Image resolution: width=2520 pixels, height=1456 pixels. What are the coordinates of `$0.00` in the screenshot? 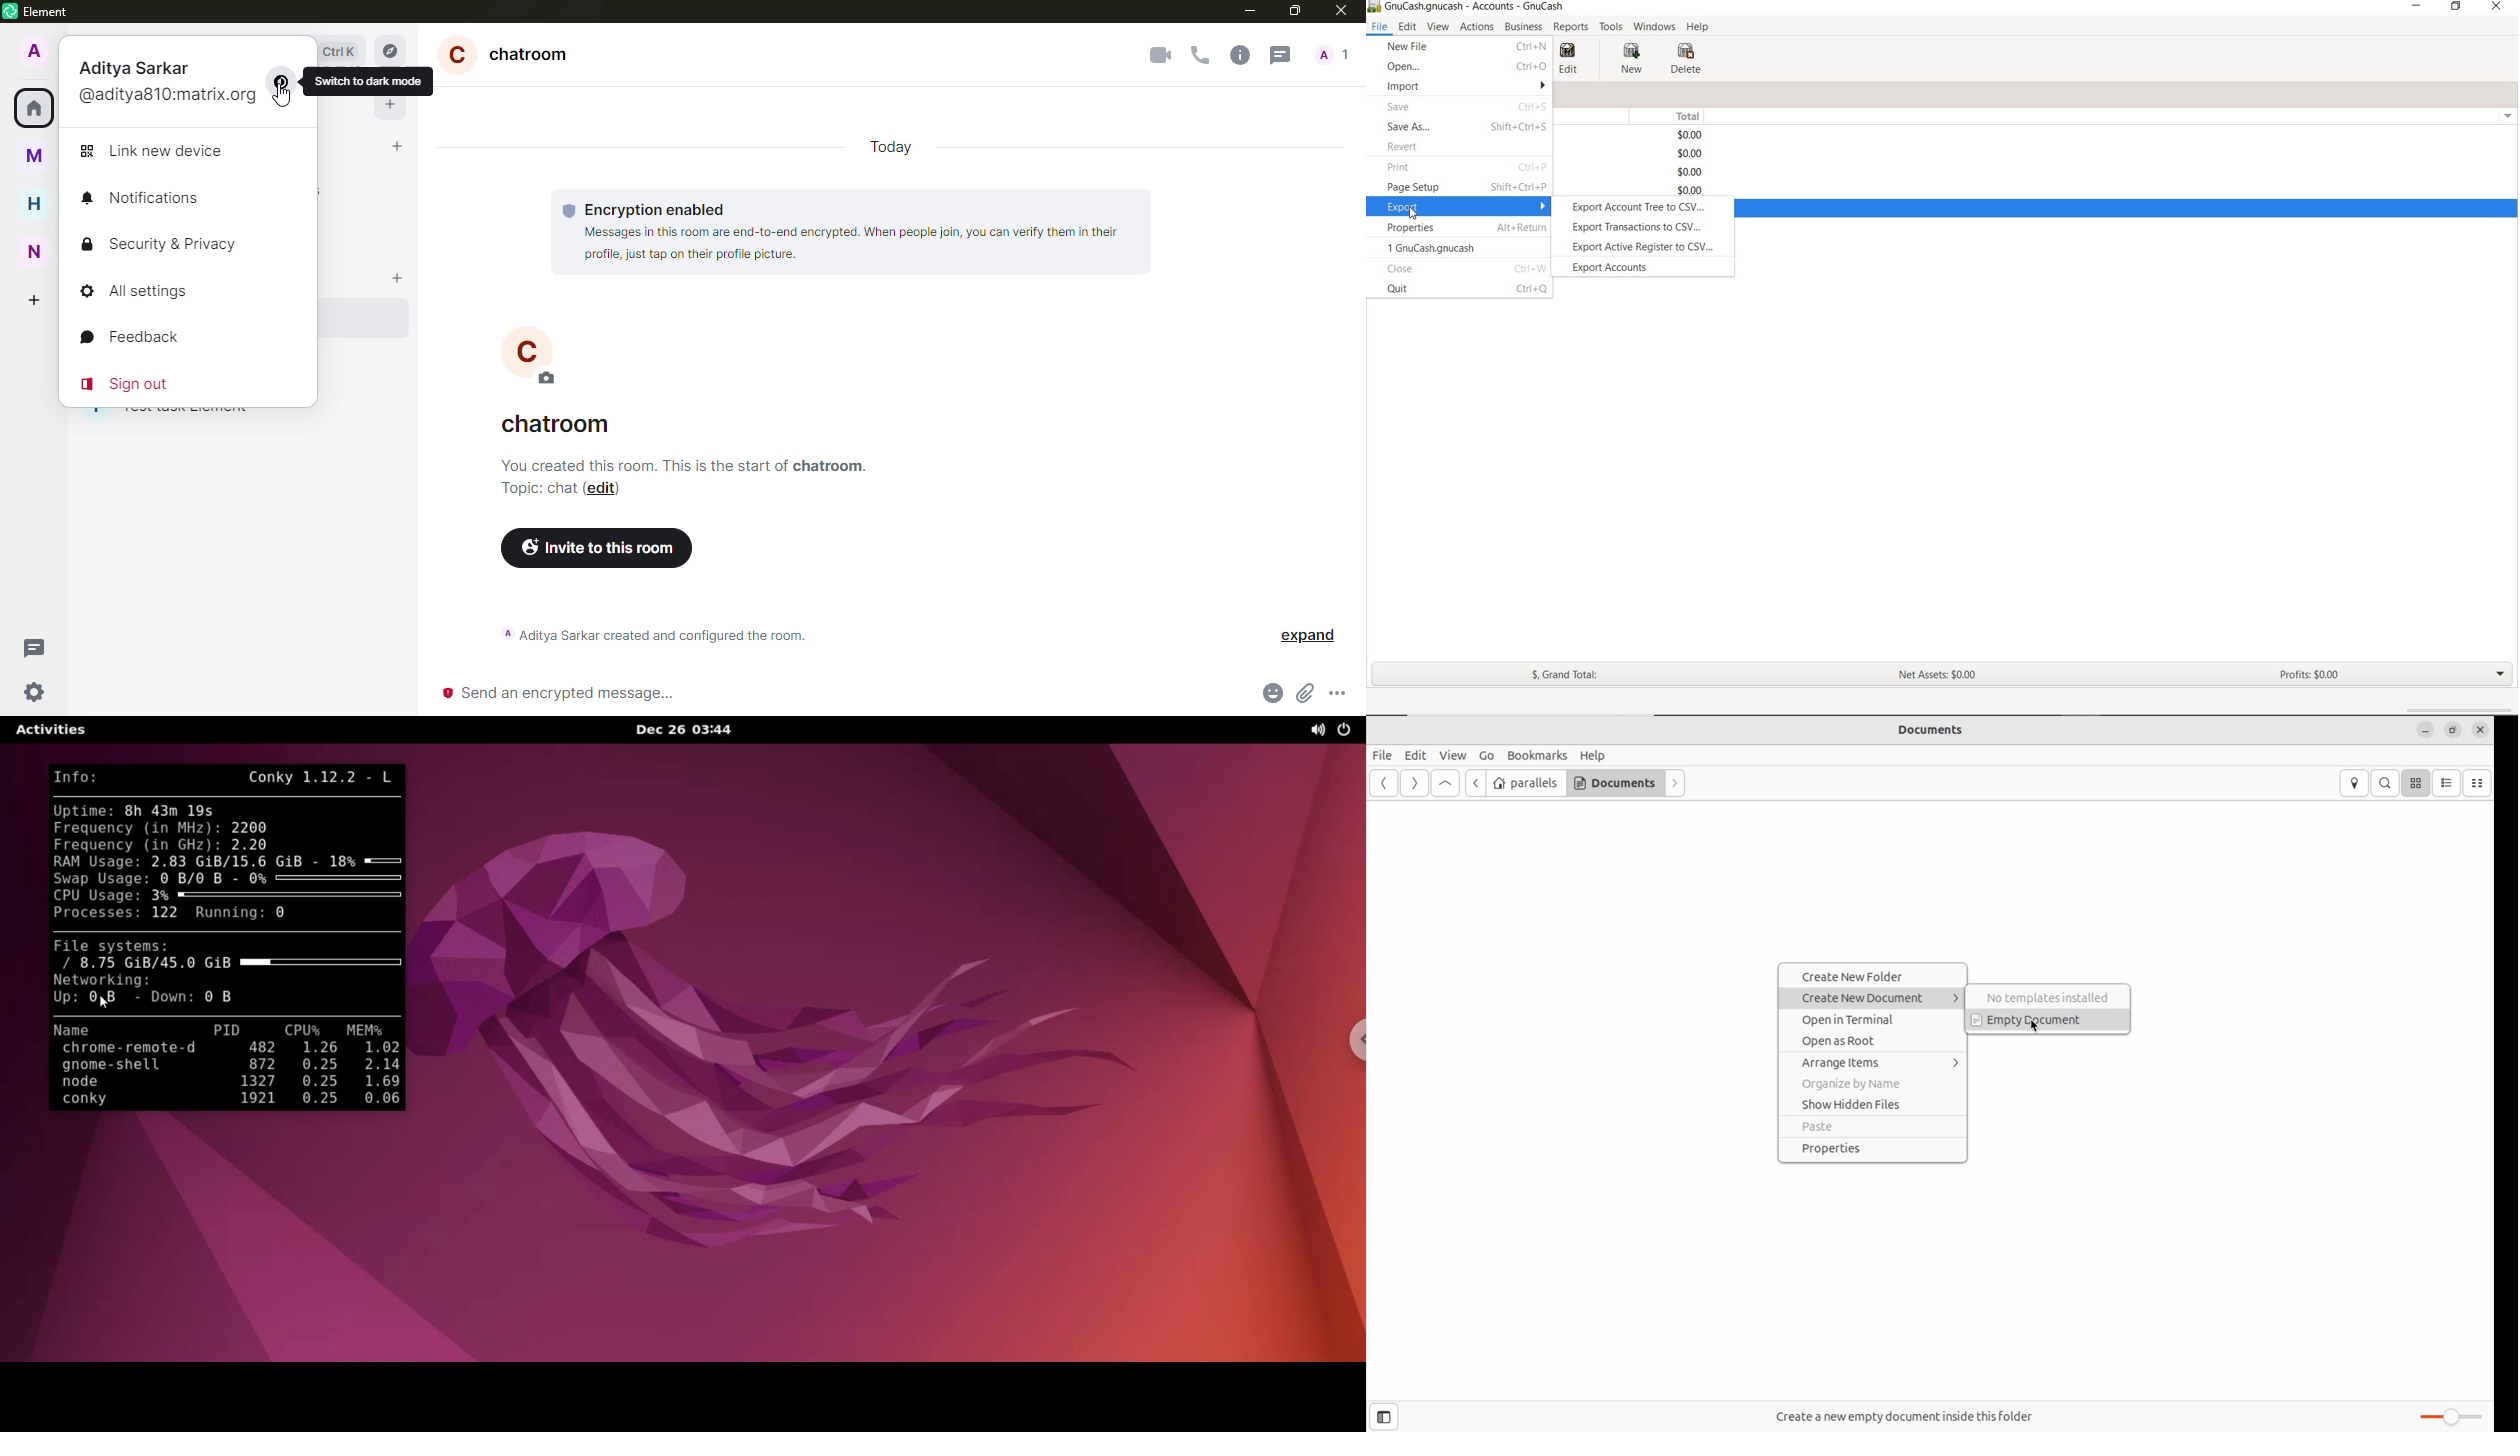 It's located at (1691, 154).